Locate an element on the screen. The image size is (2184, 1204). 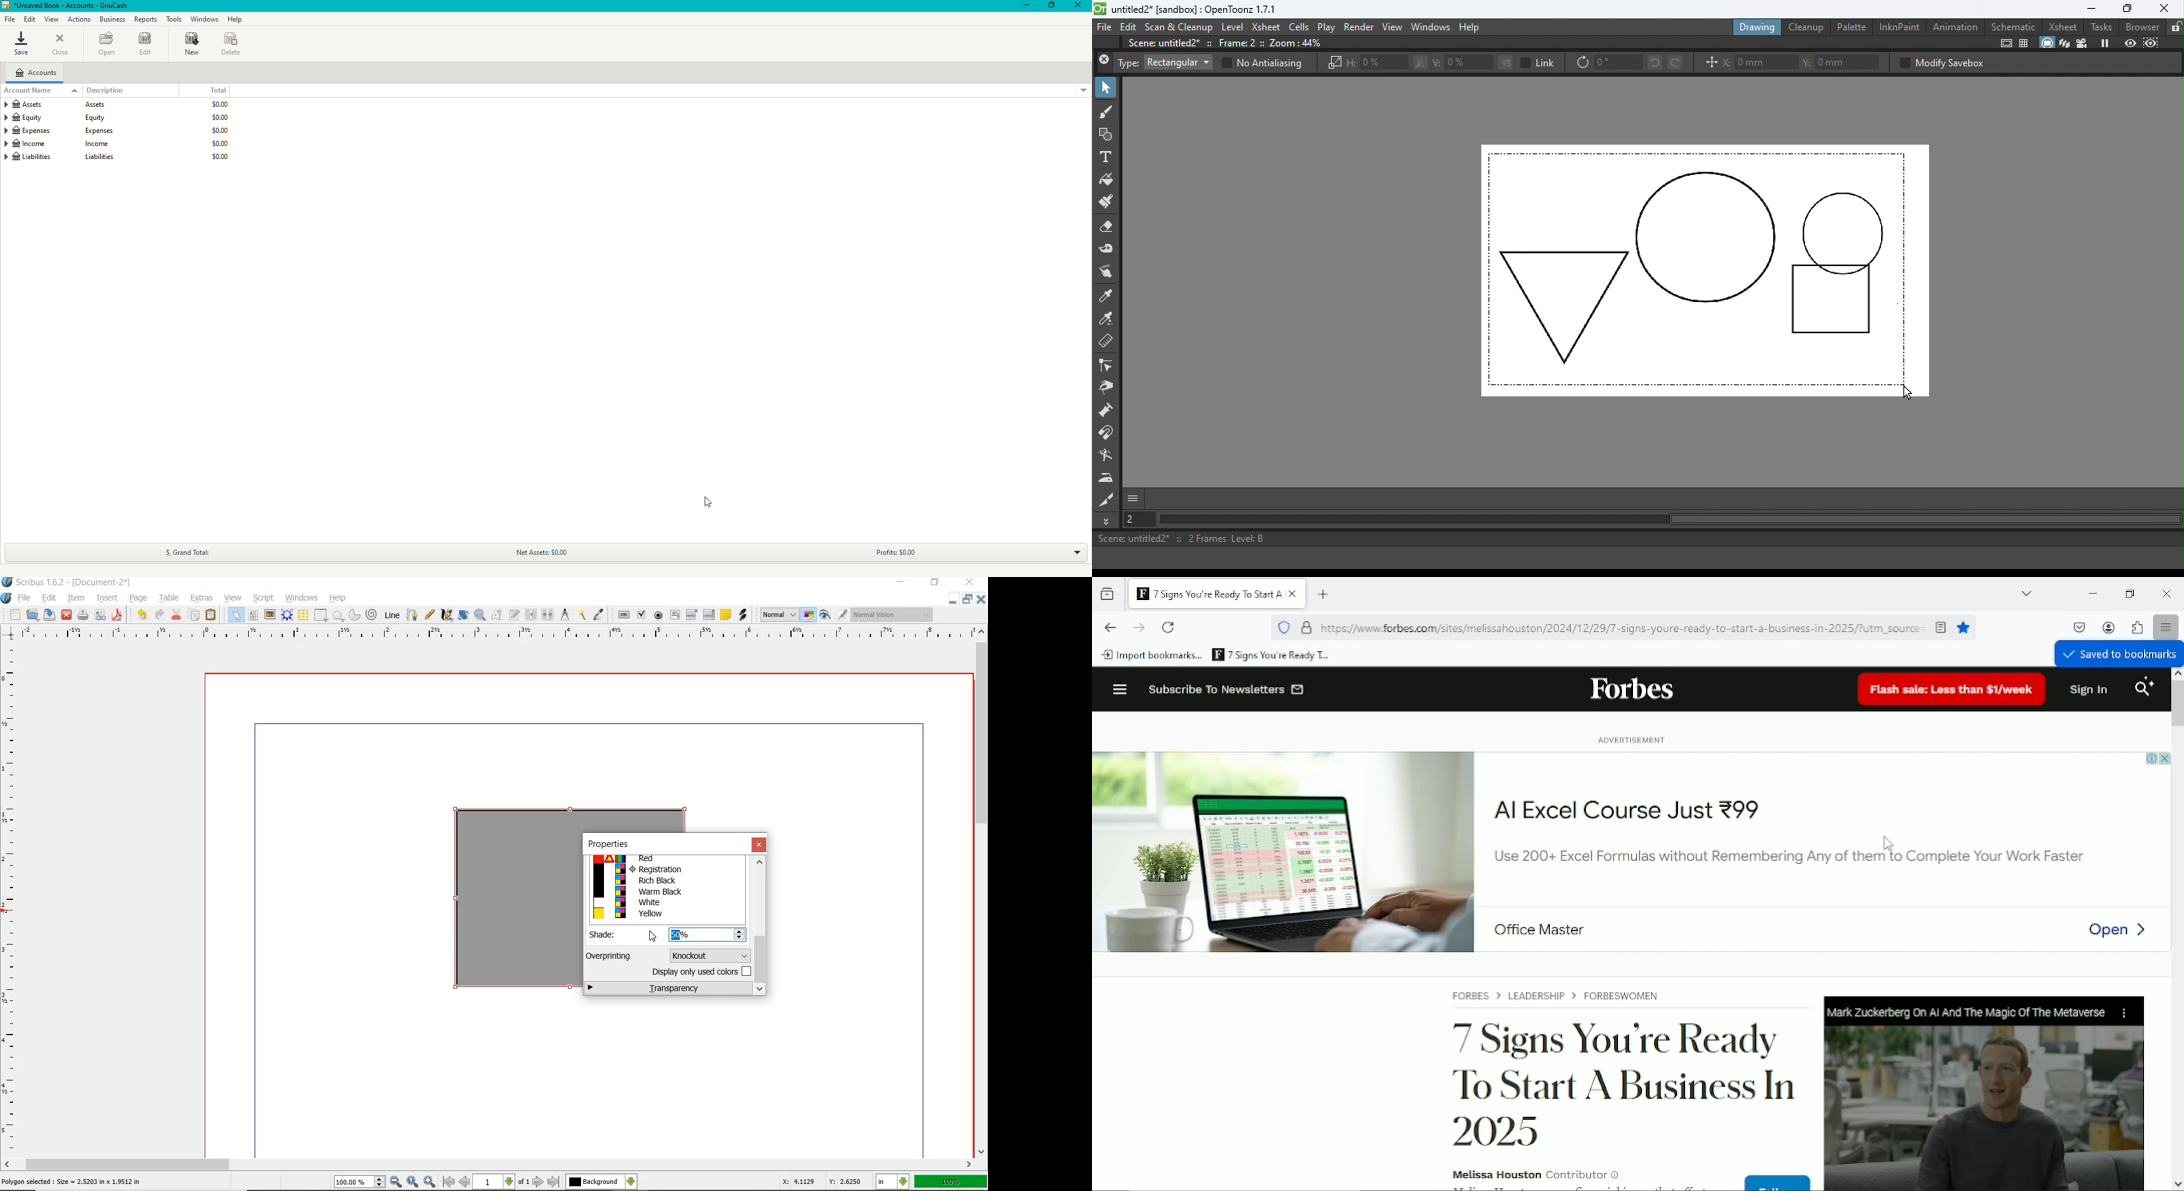
Red is located at coordinates (663, 859).